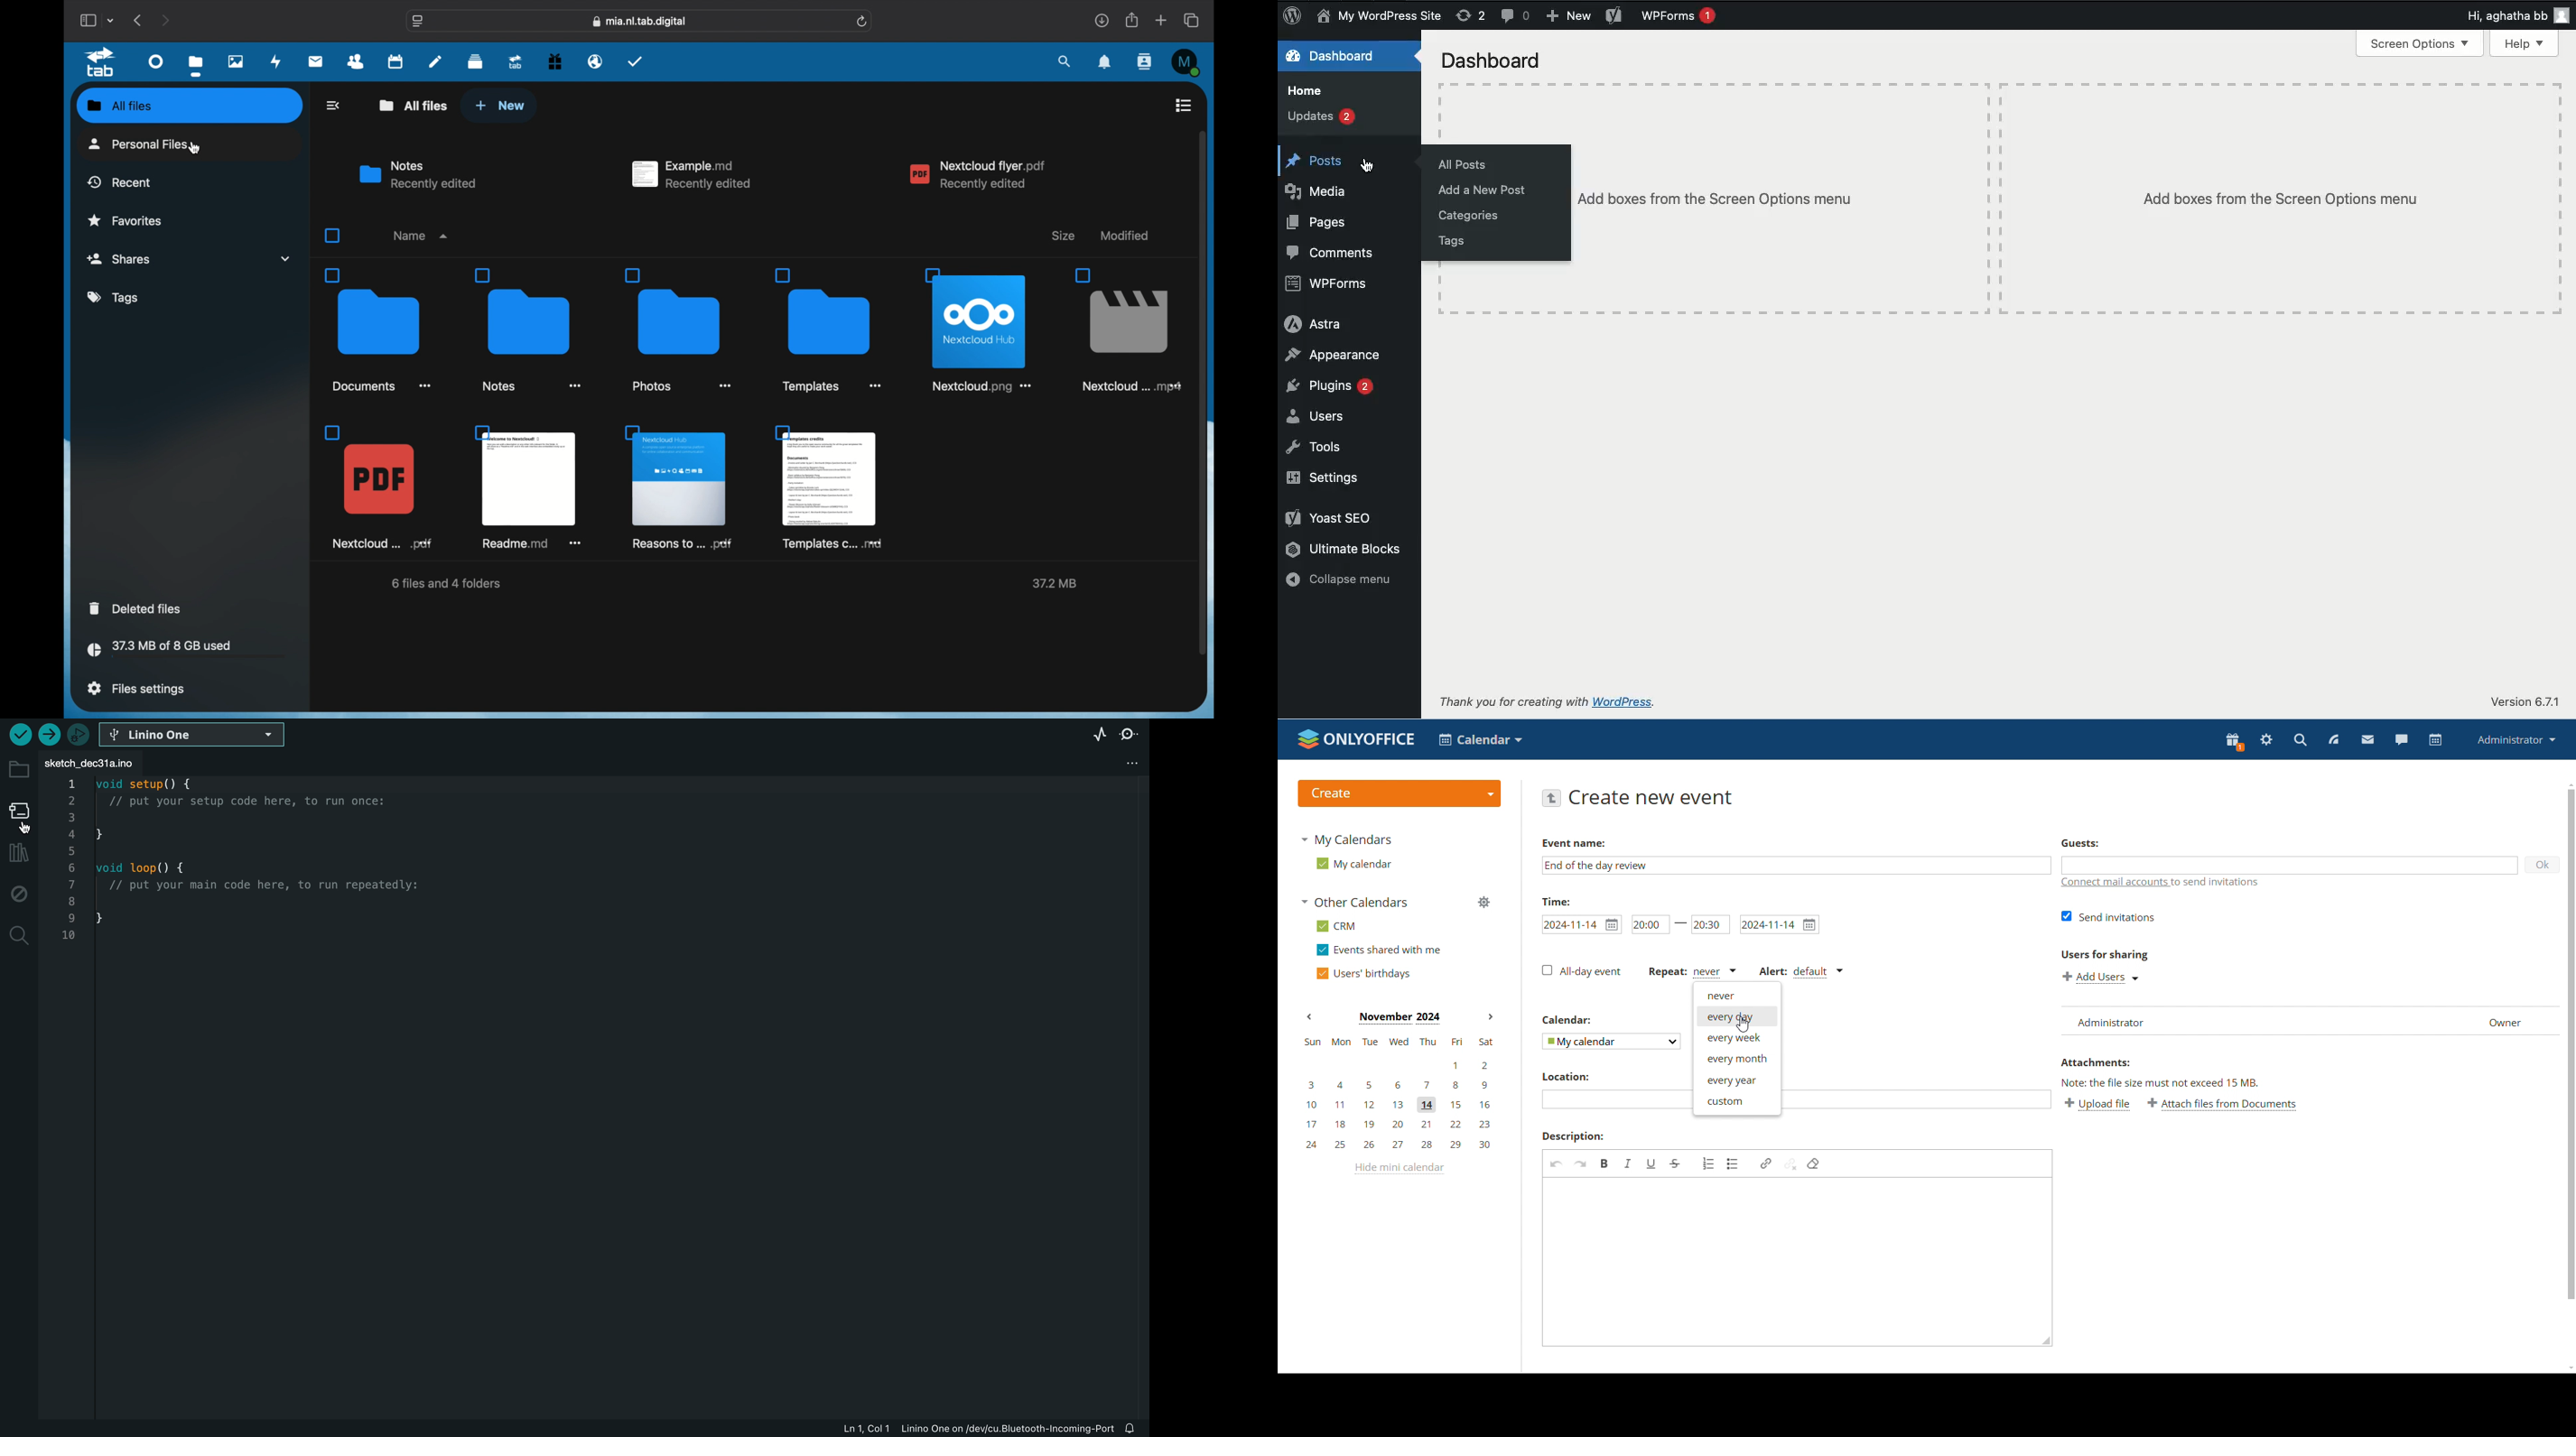 This screenshot has height=1456, width=2576. I want to click on mail, so click(2368, 741).